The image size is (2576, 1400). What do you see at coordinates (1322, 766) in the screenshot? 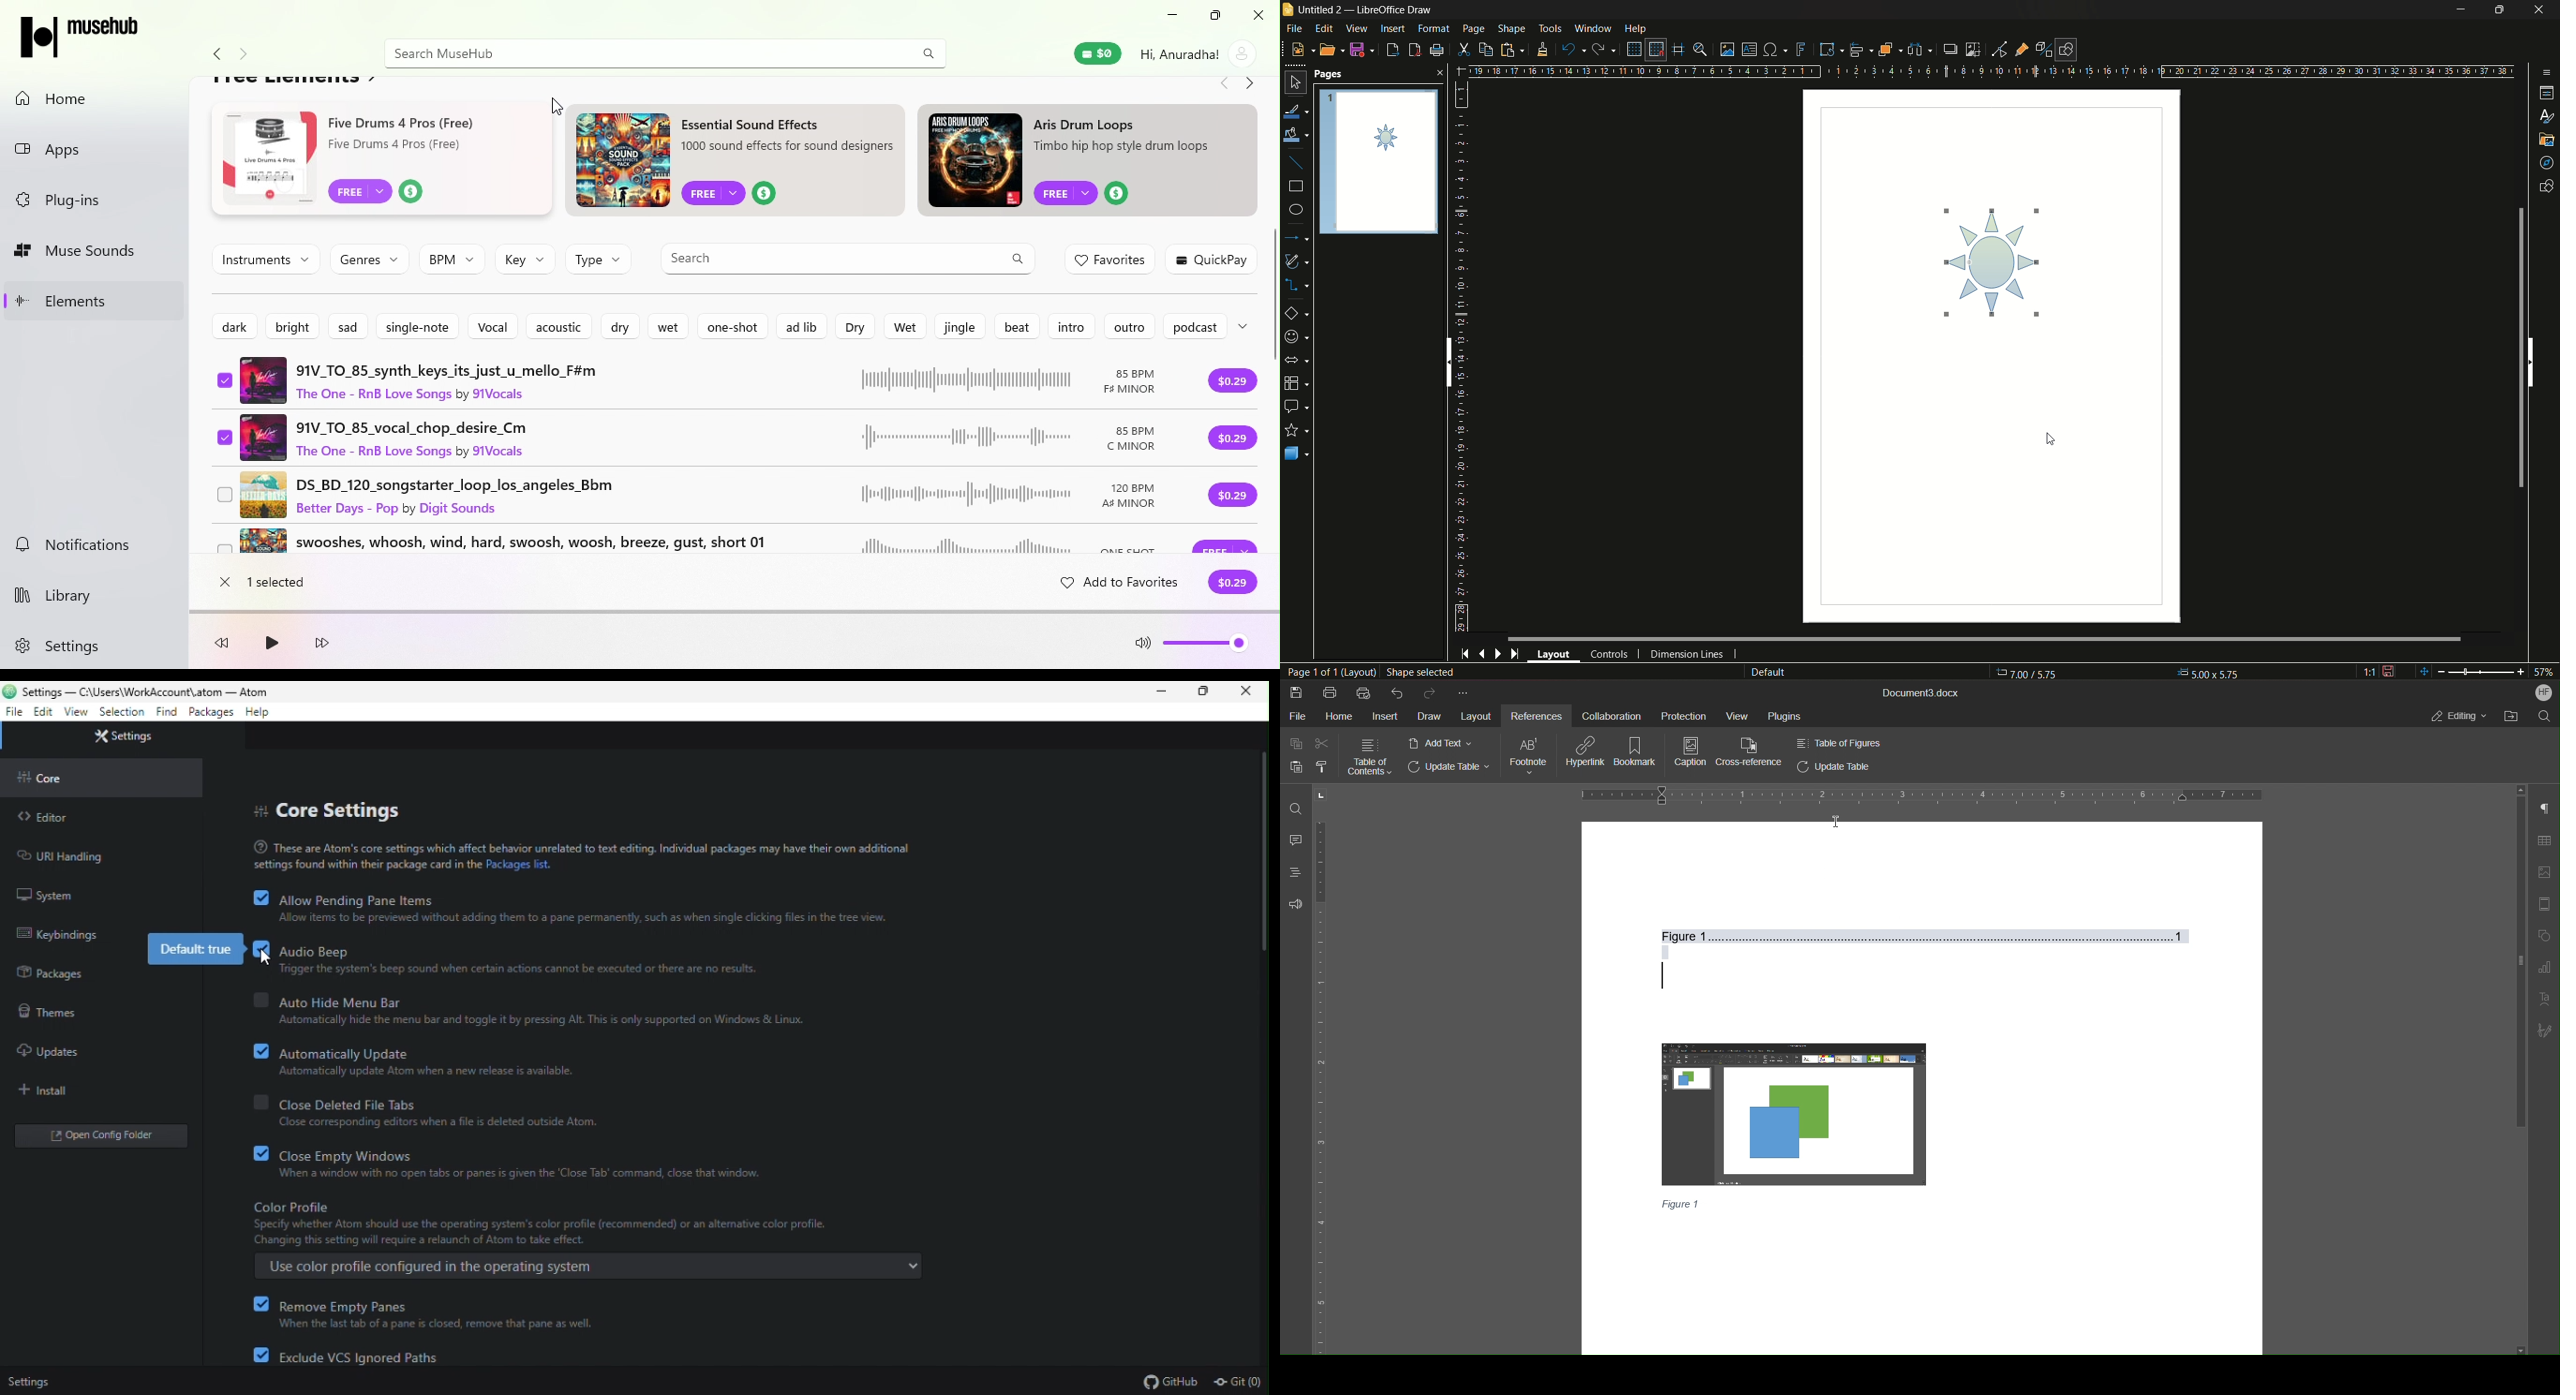
I see `Copy Style` at bounding box center [1322, 766].